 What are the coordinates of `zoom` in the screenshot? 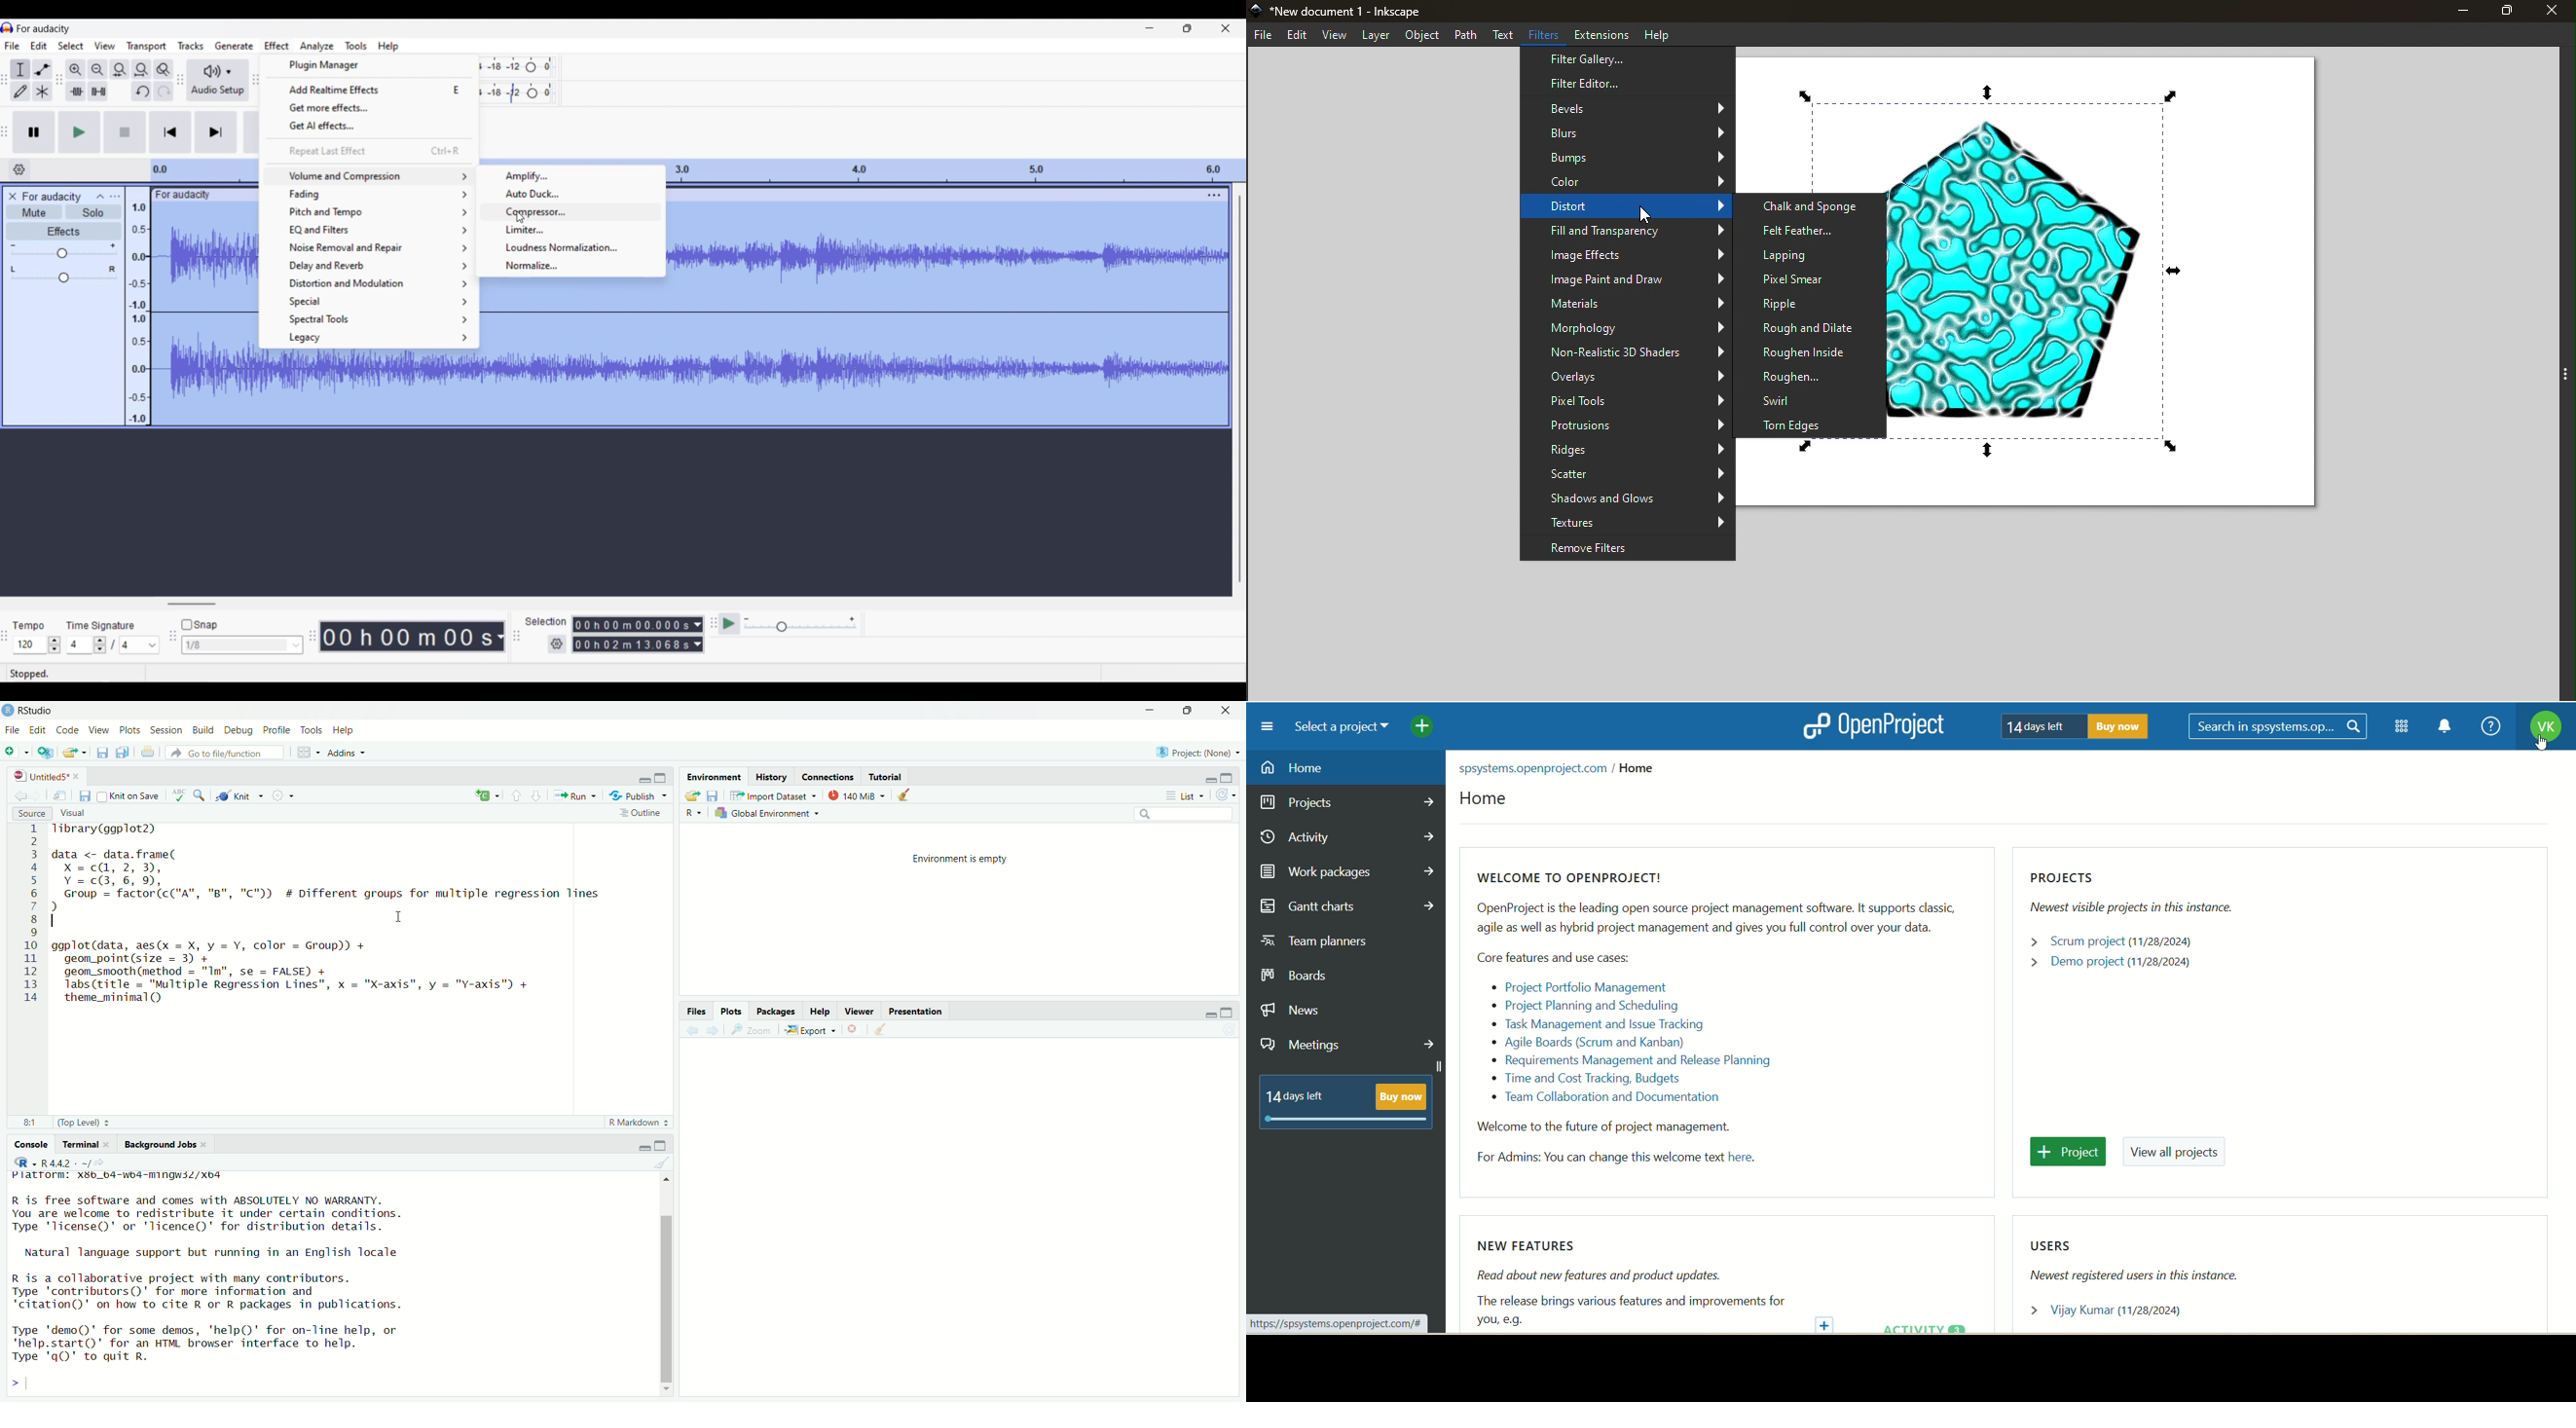 It's located at (199, 795).